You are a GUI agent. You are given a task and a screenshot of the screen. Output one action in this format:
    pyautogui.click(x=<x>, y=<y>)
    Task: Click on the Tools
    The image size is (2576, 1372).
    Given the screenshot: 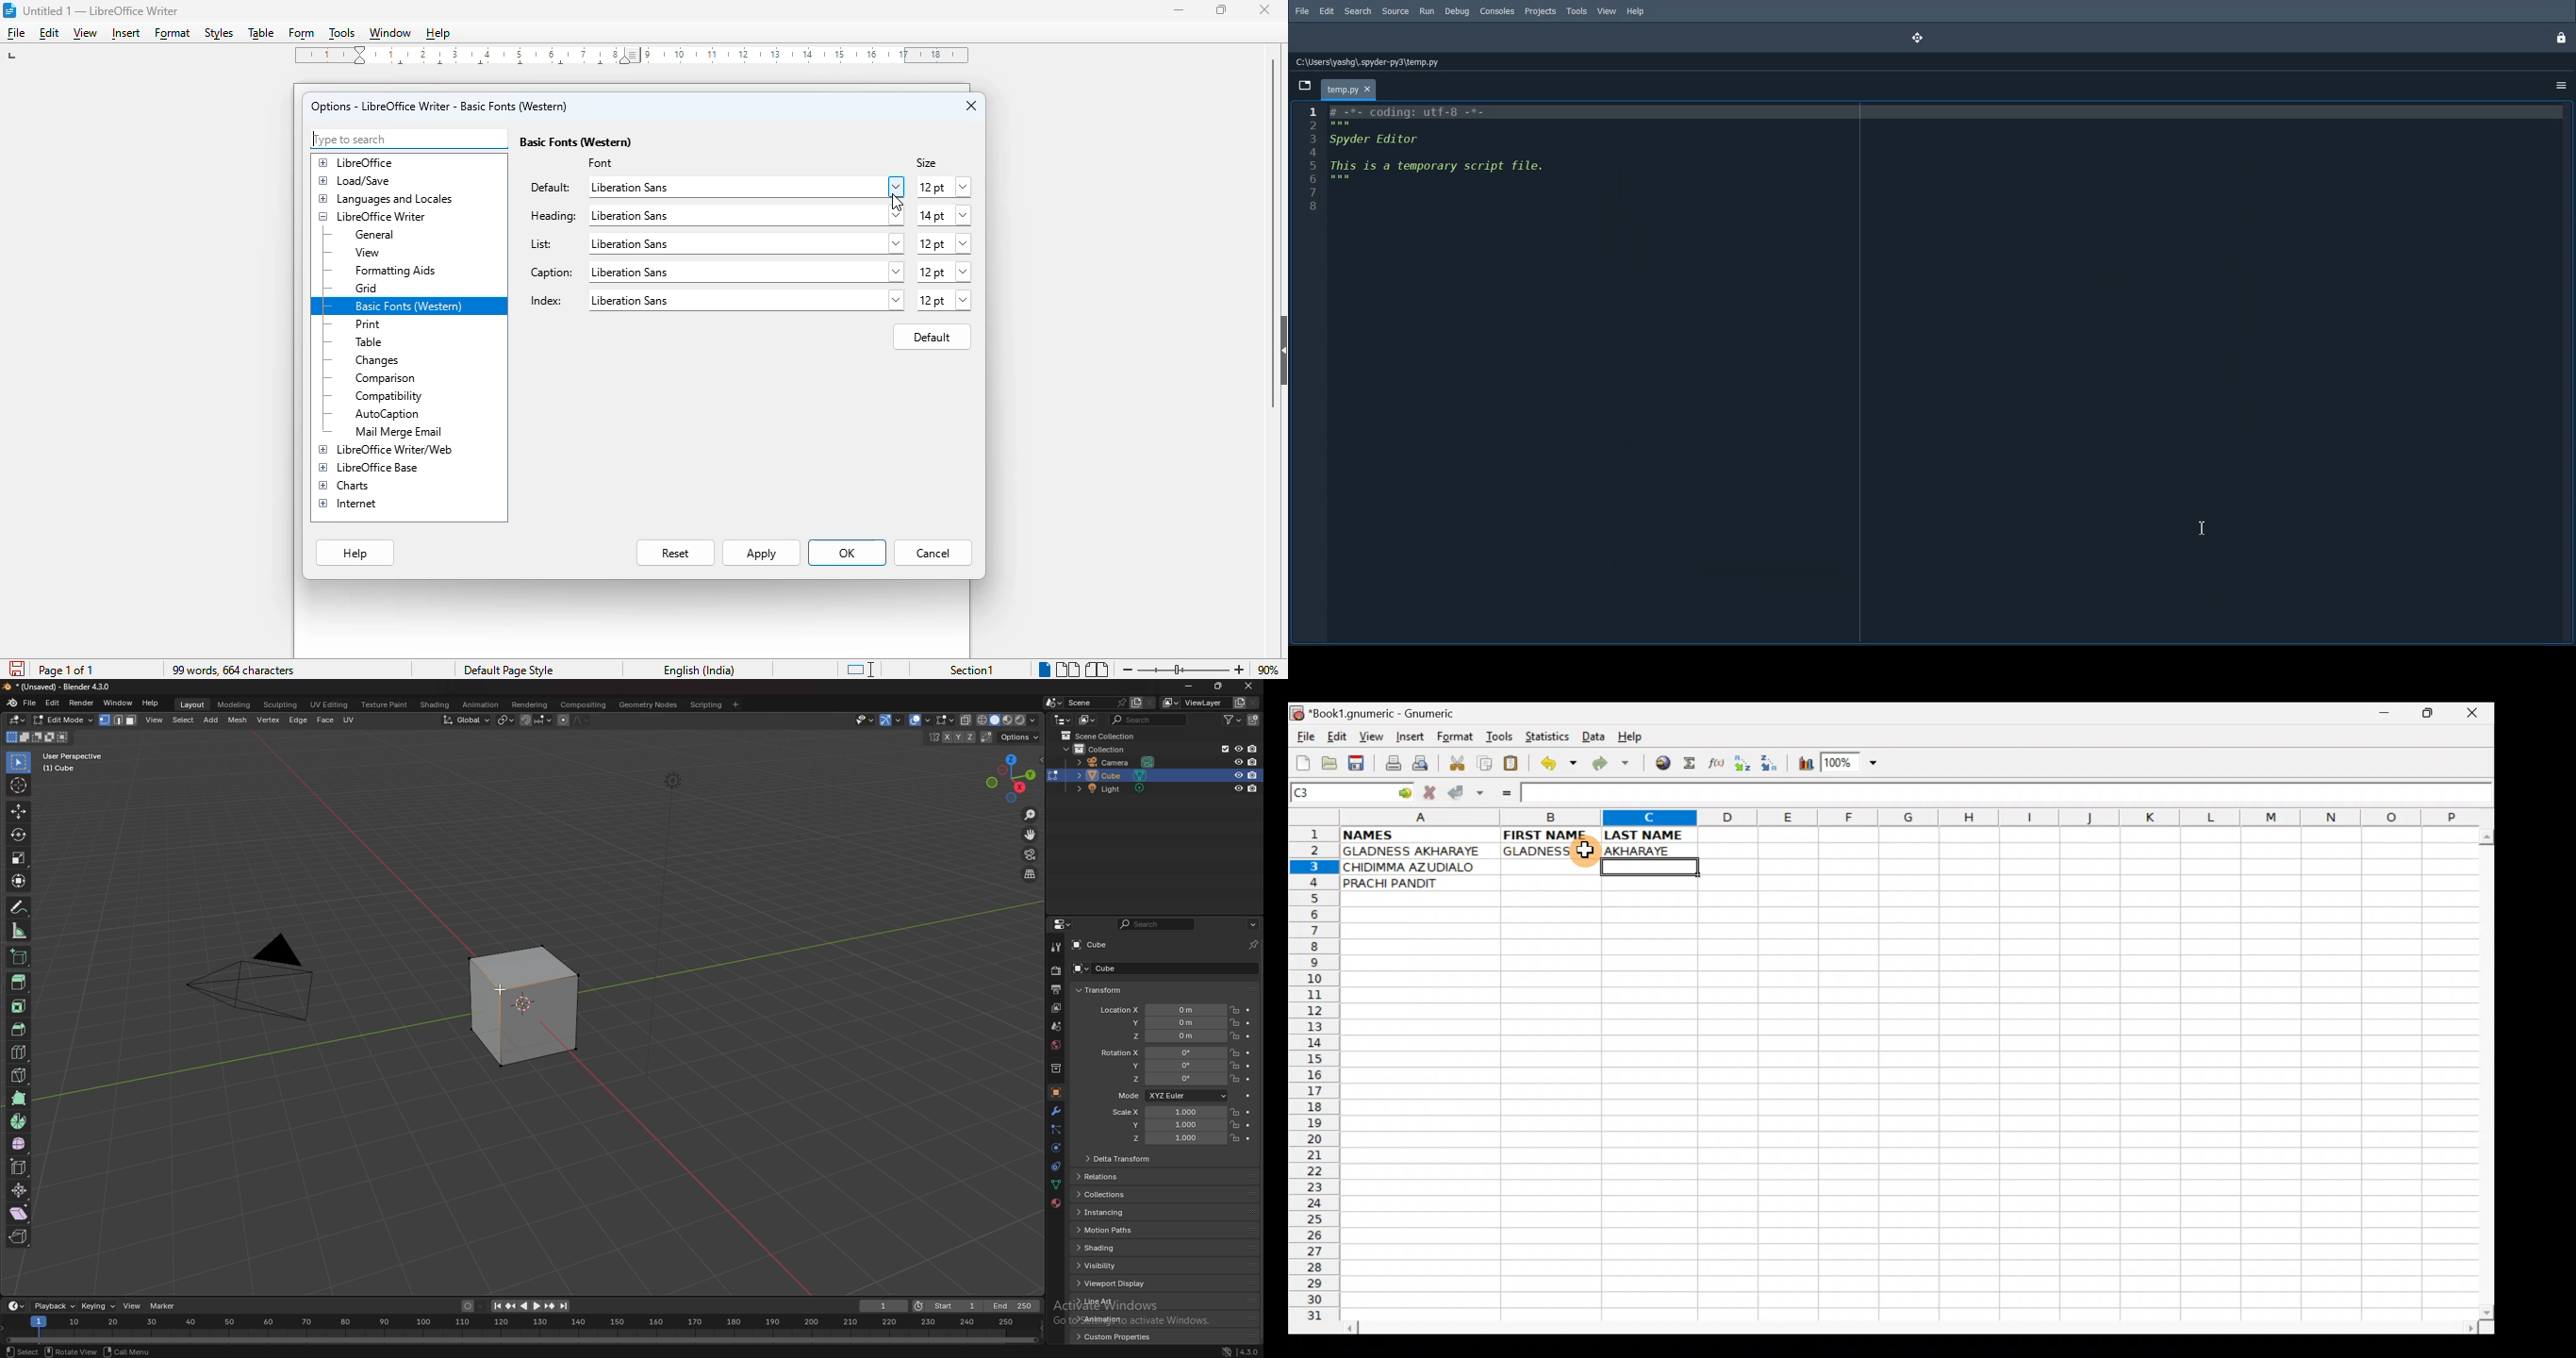 What is the action you would take?
    pyautogui.click(x=1576, y=11)
    